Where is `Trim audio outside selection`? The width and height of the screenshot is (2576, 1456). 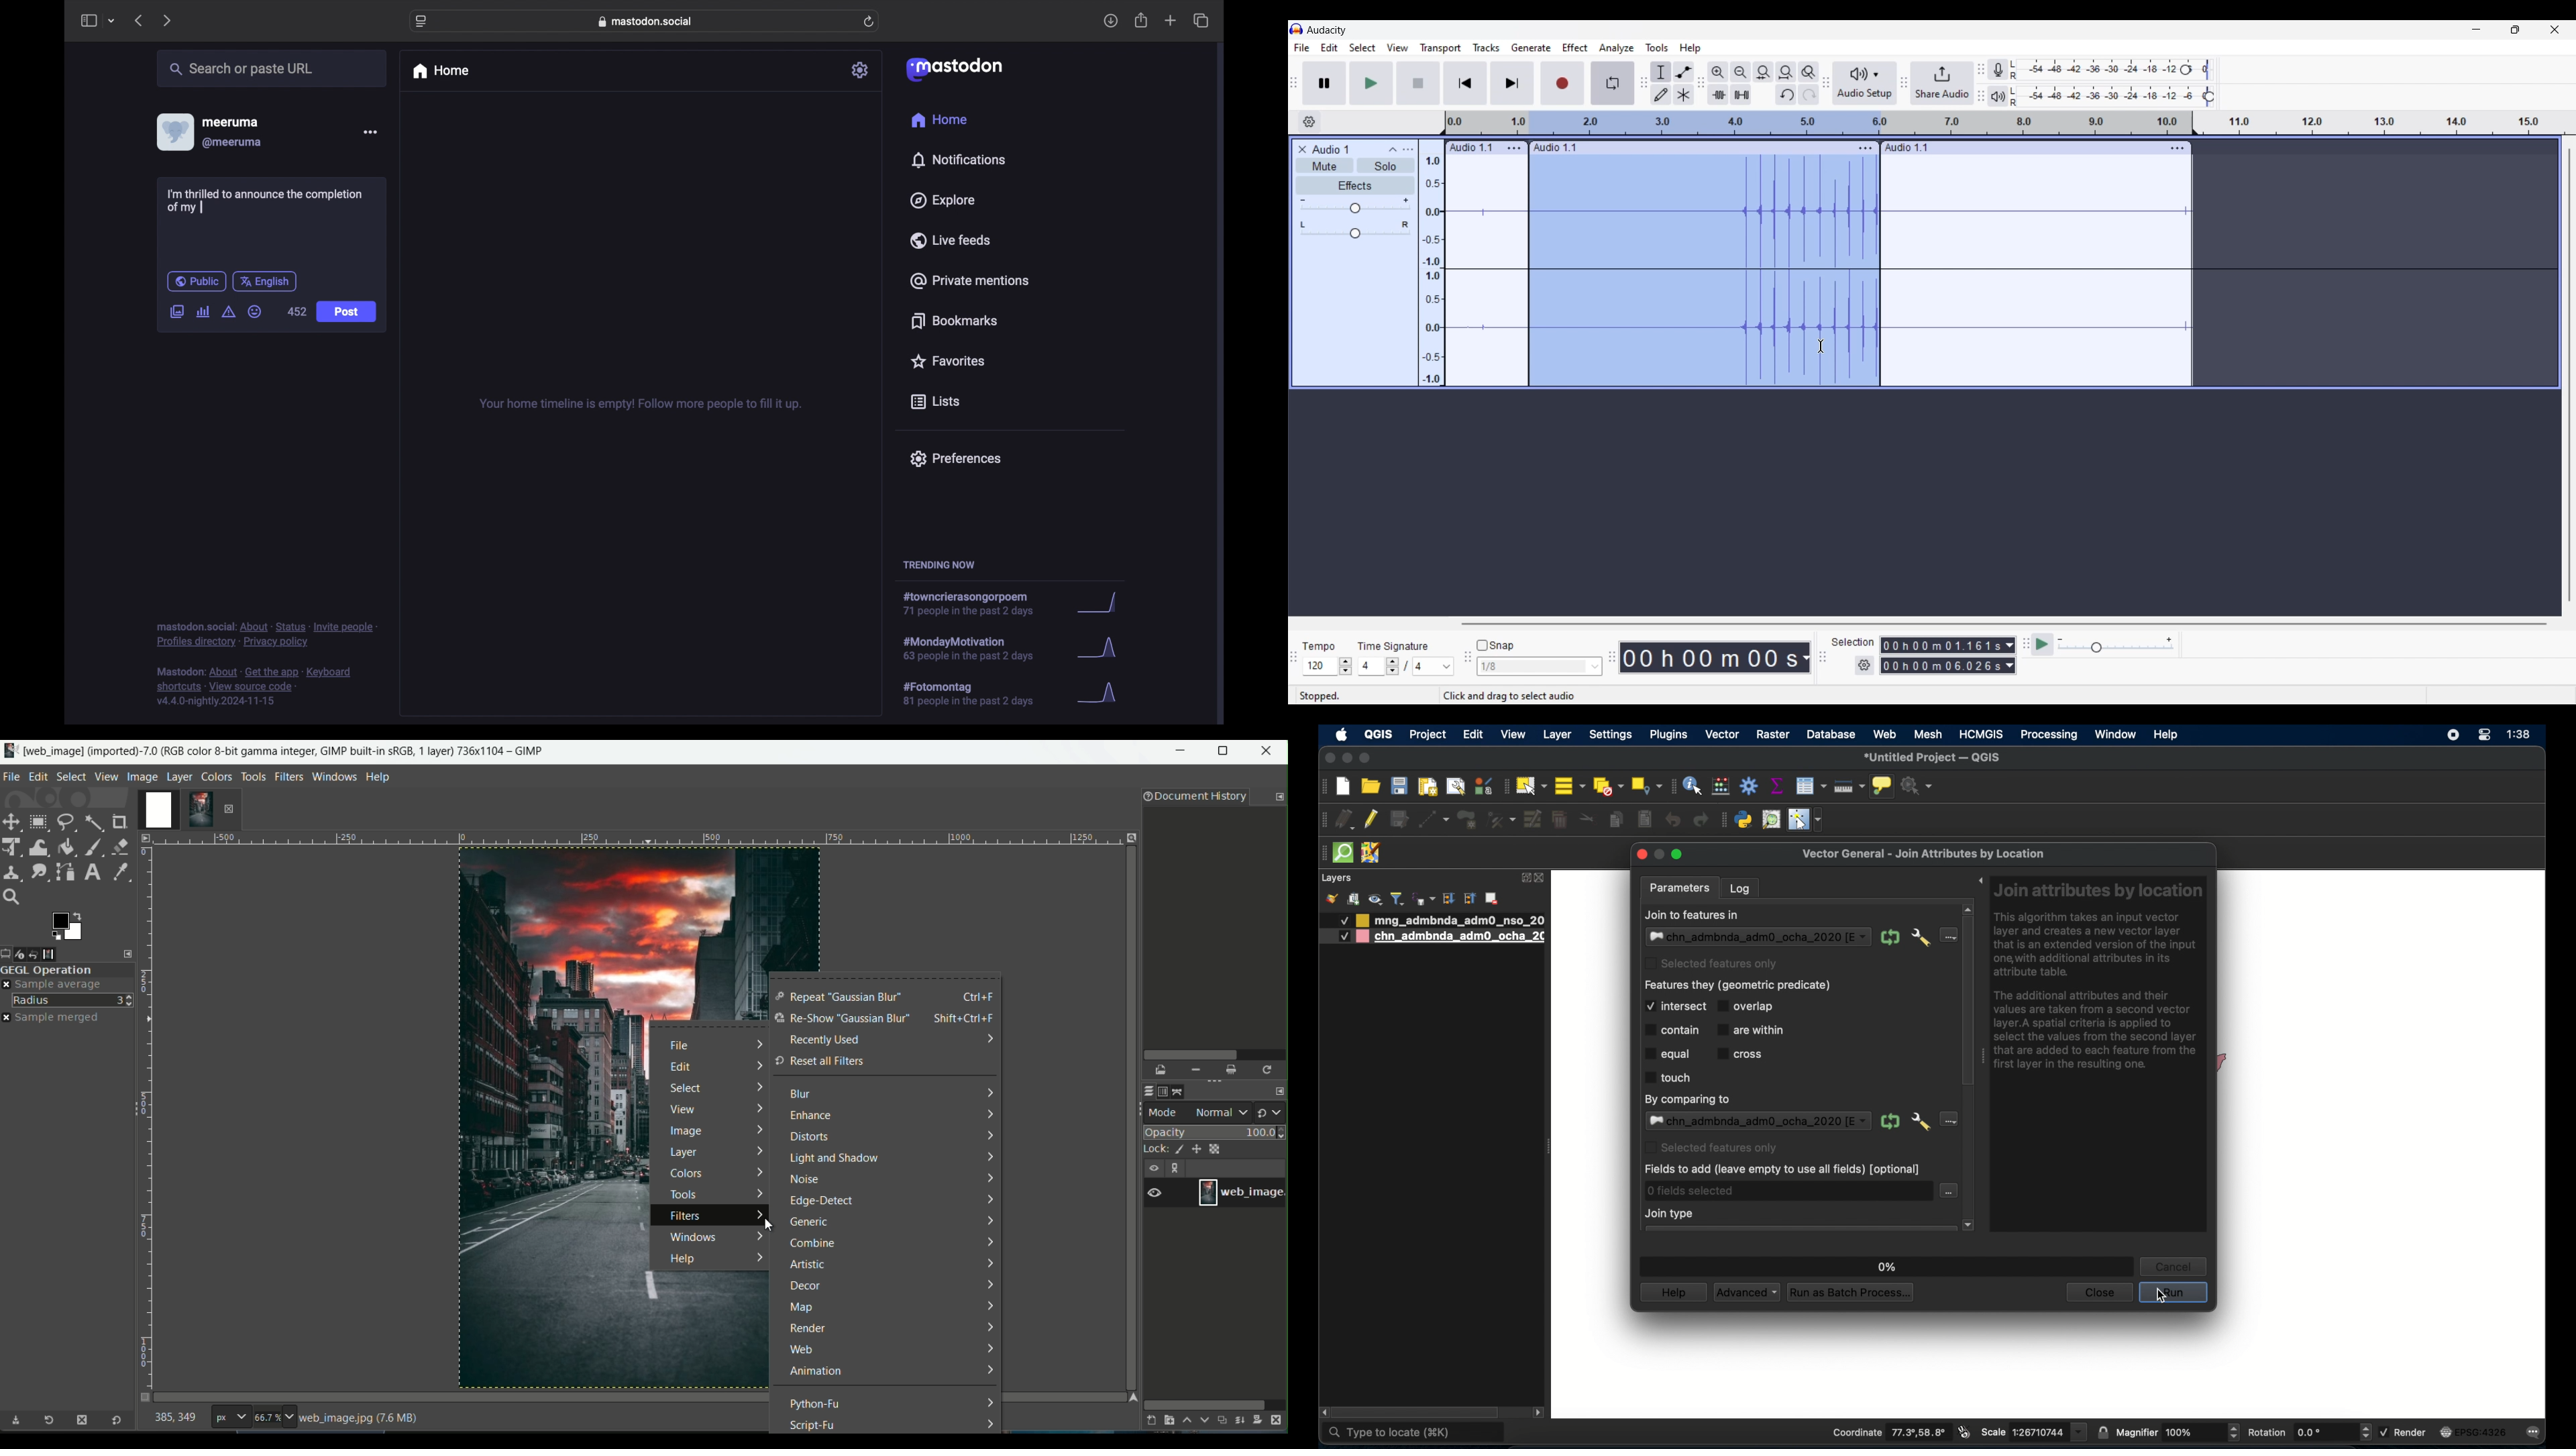 Trim audio outside selection is located at coordinates (1718, 95).